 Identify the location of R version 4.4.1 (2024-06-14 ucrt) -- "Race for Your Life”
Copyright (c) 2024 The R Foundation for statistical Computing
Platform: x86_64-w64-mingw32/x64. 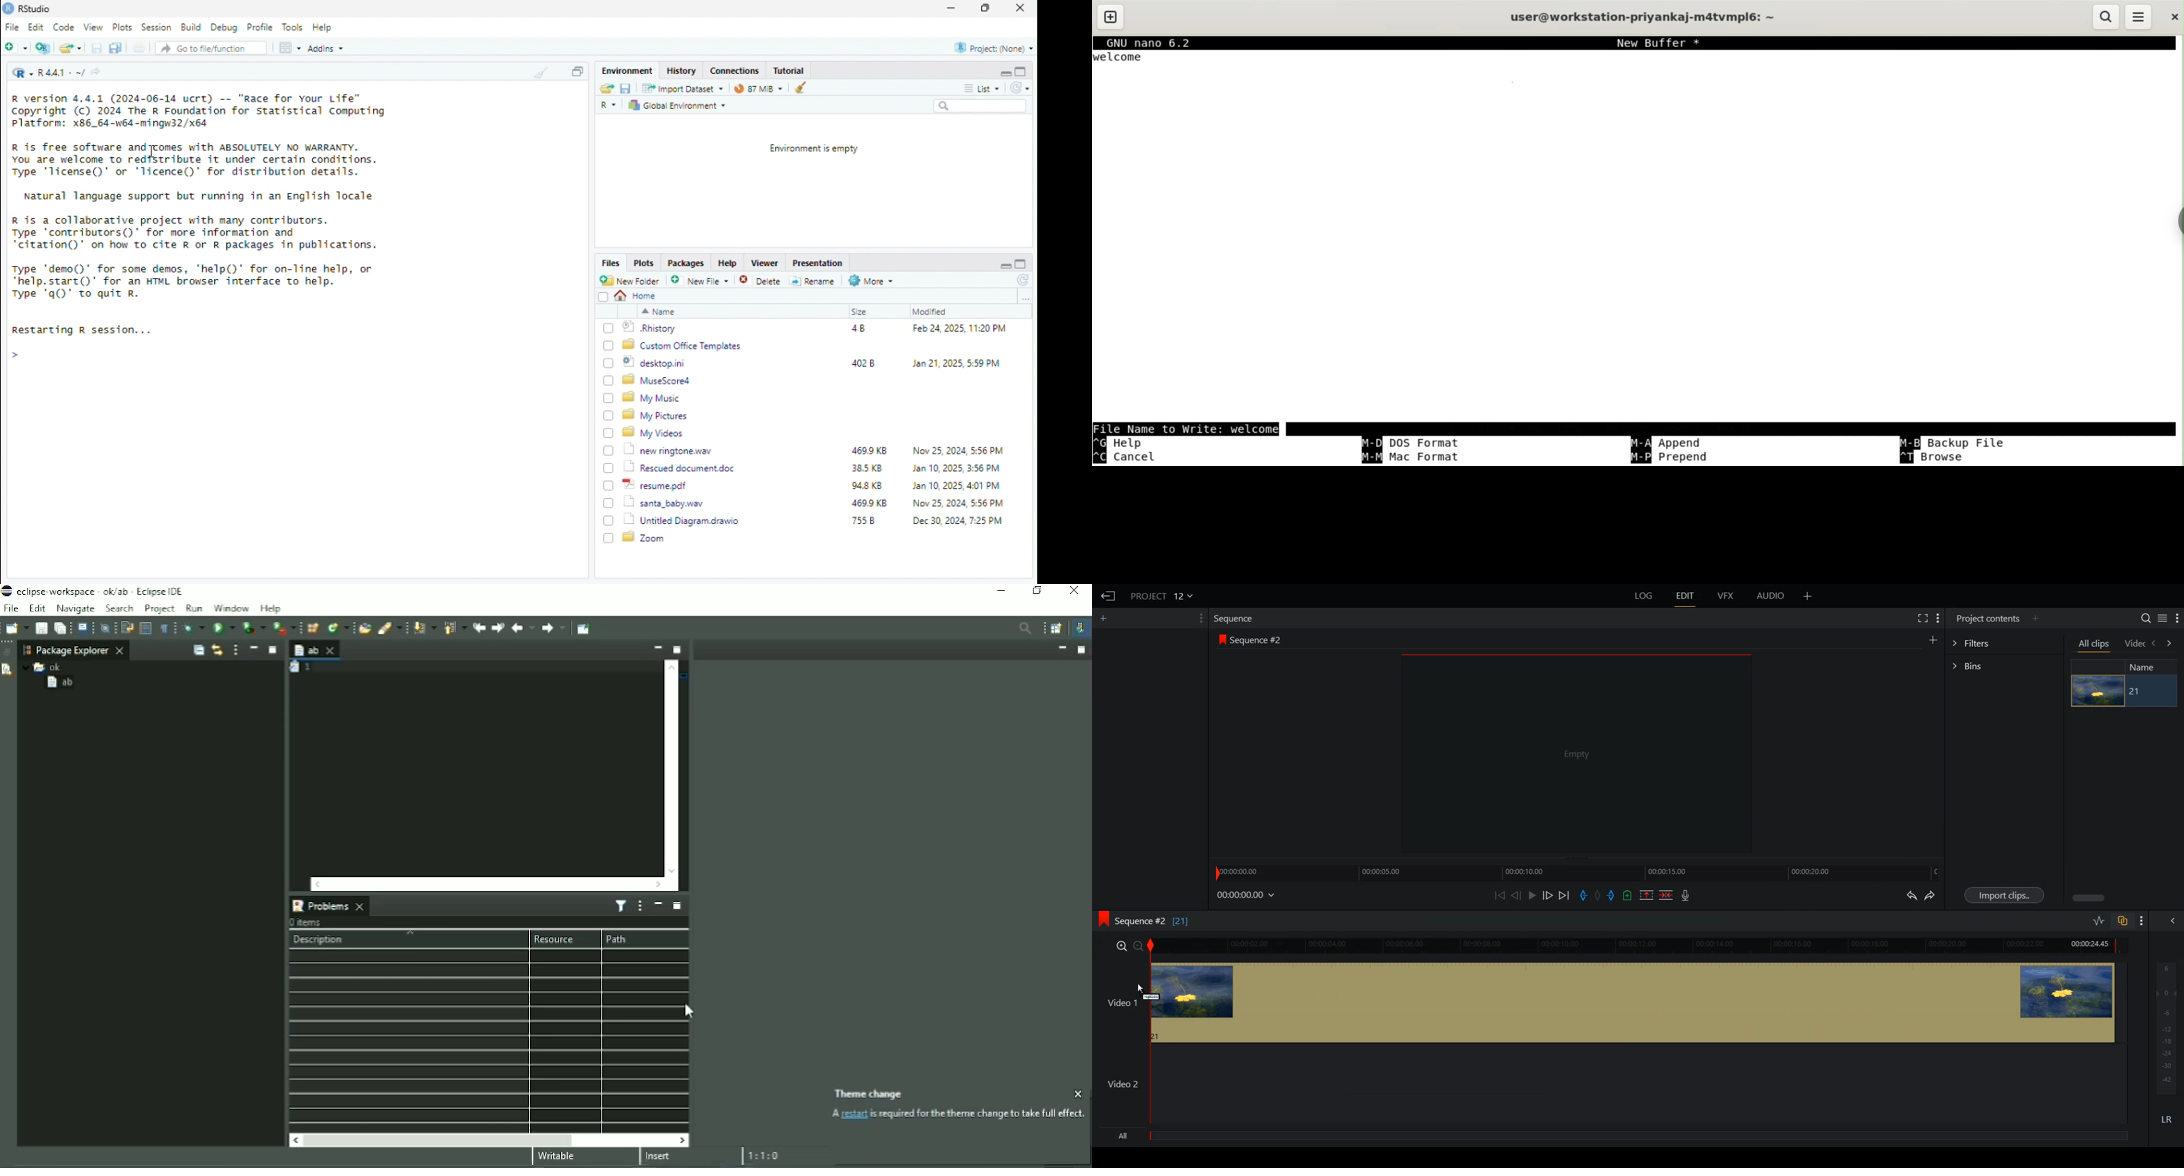
(199, 112).